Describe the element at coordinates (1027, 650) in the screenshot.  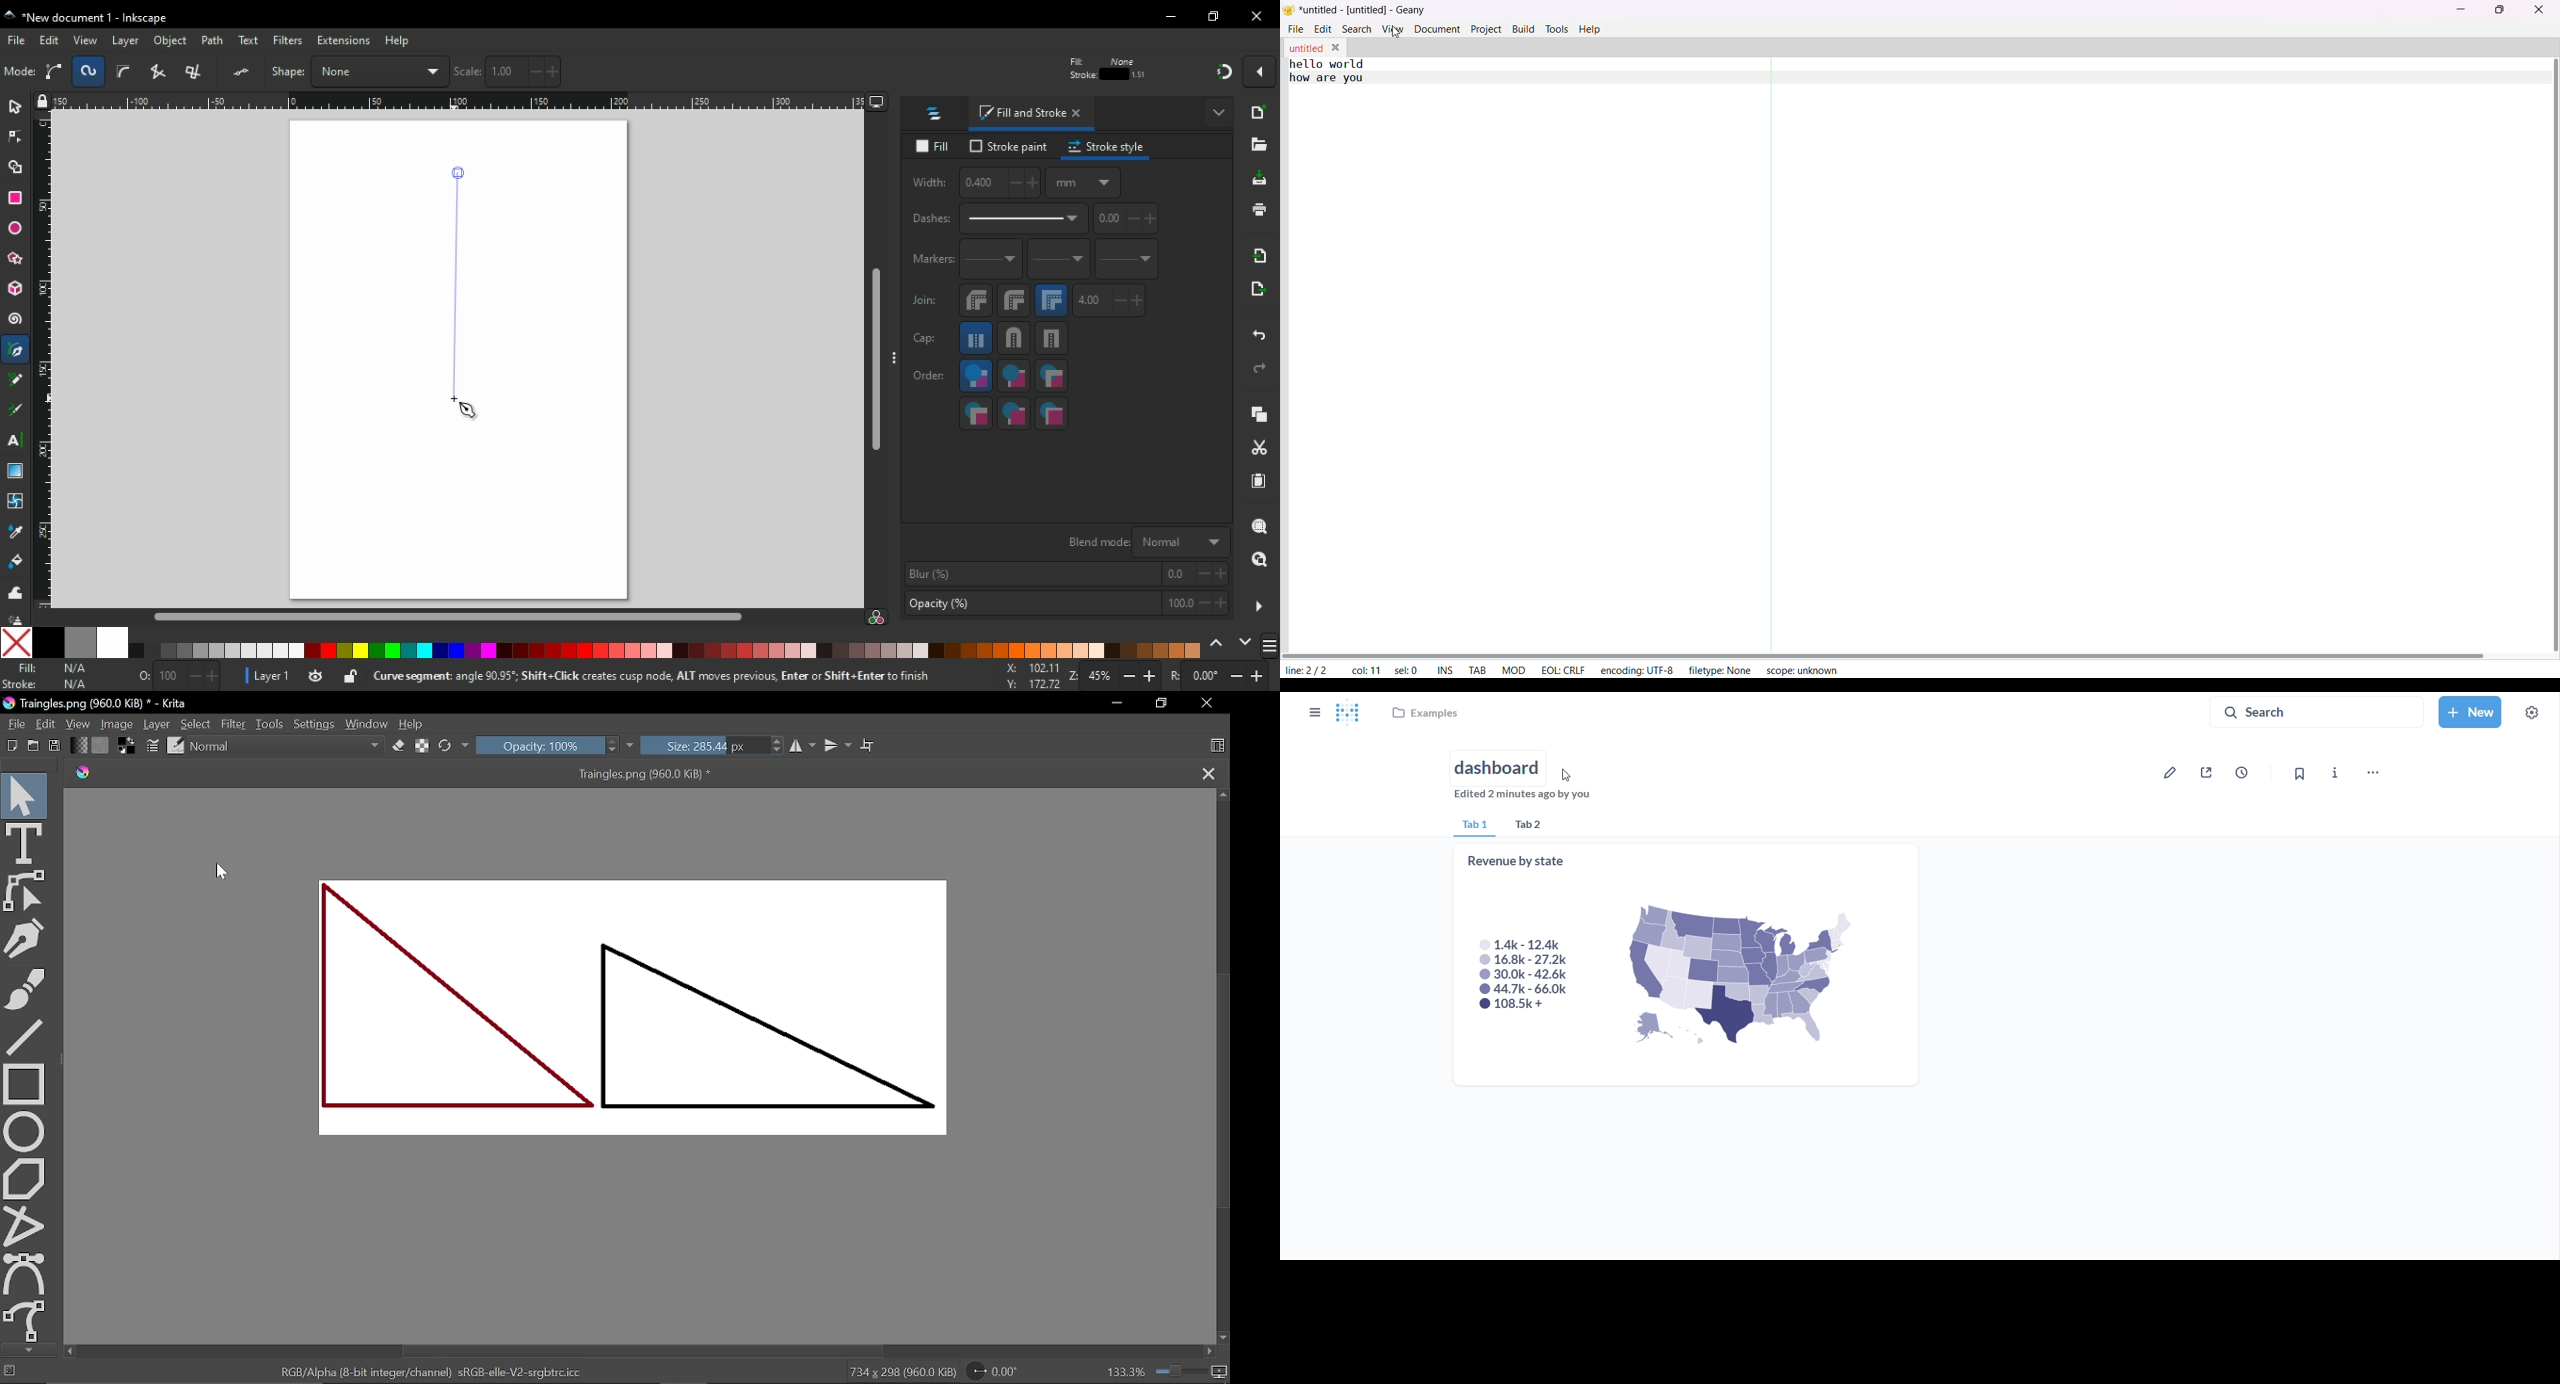
I see `color tone pallete` at that location.